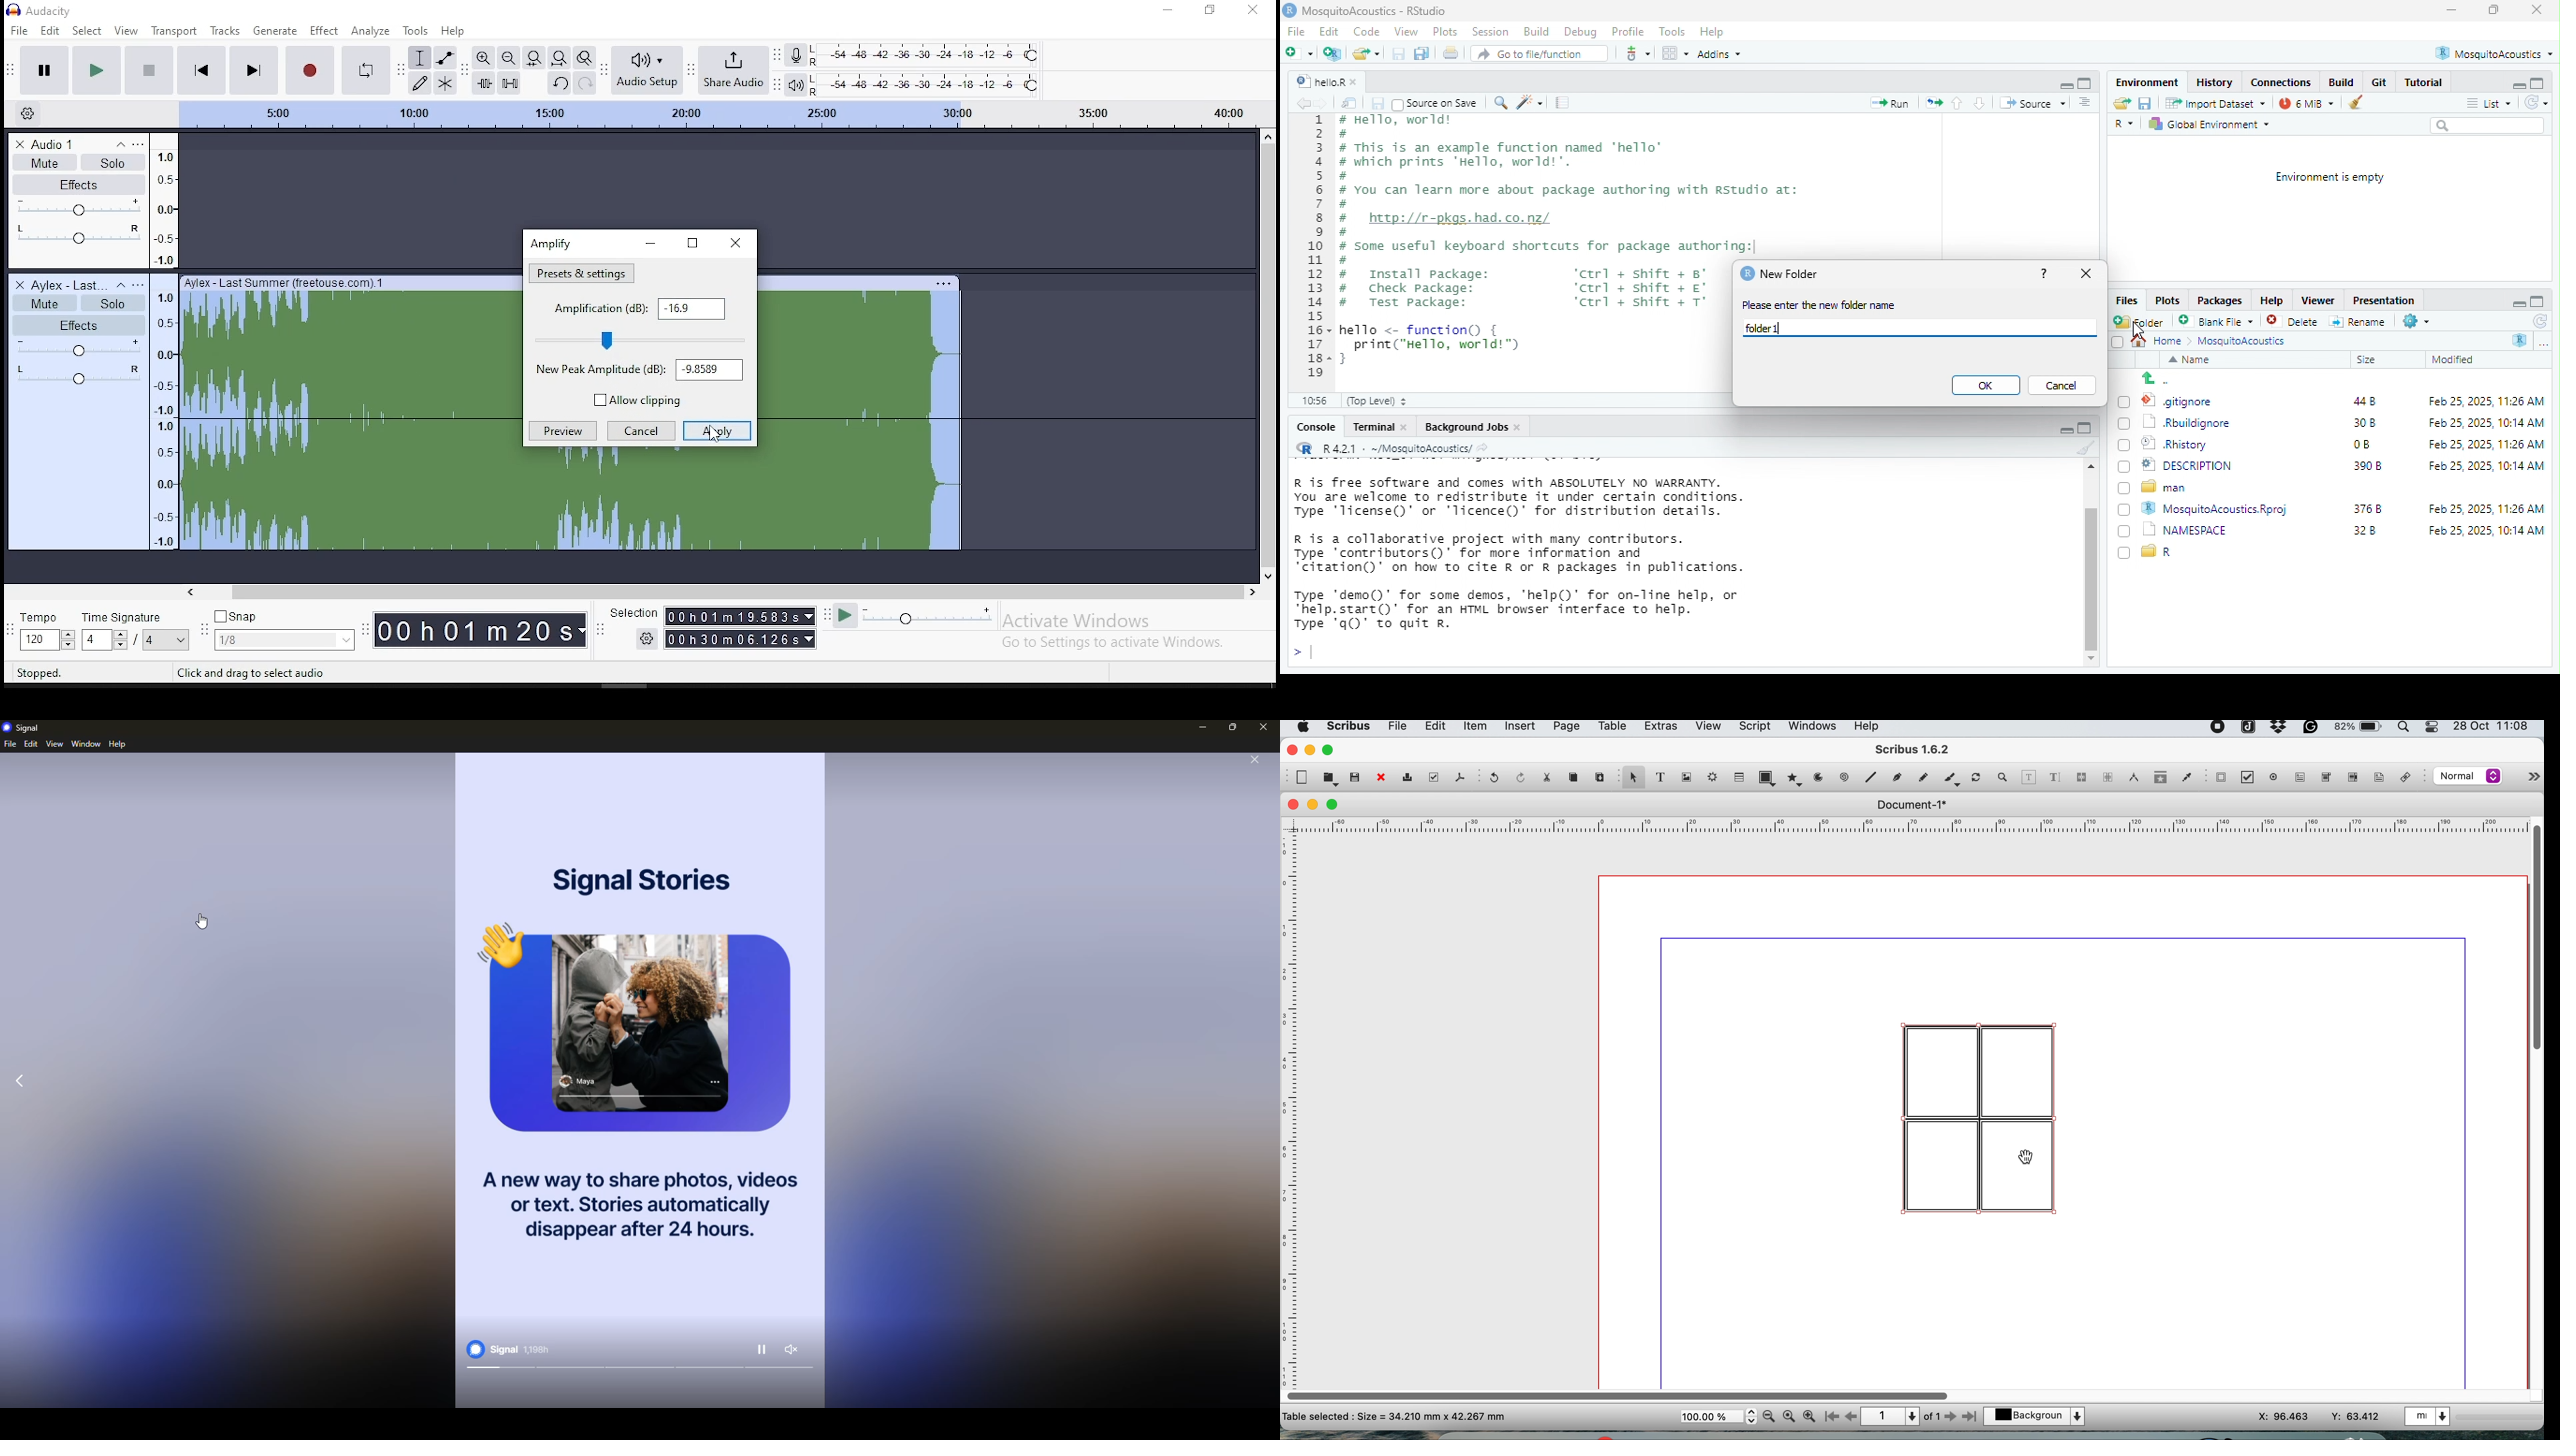 The width and height of the screenshot is (2576, 1456). Describe the element at coordinates (2175, 444) in the screenshot. I see ` Rhistory` at that location.